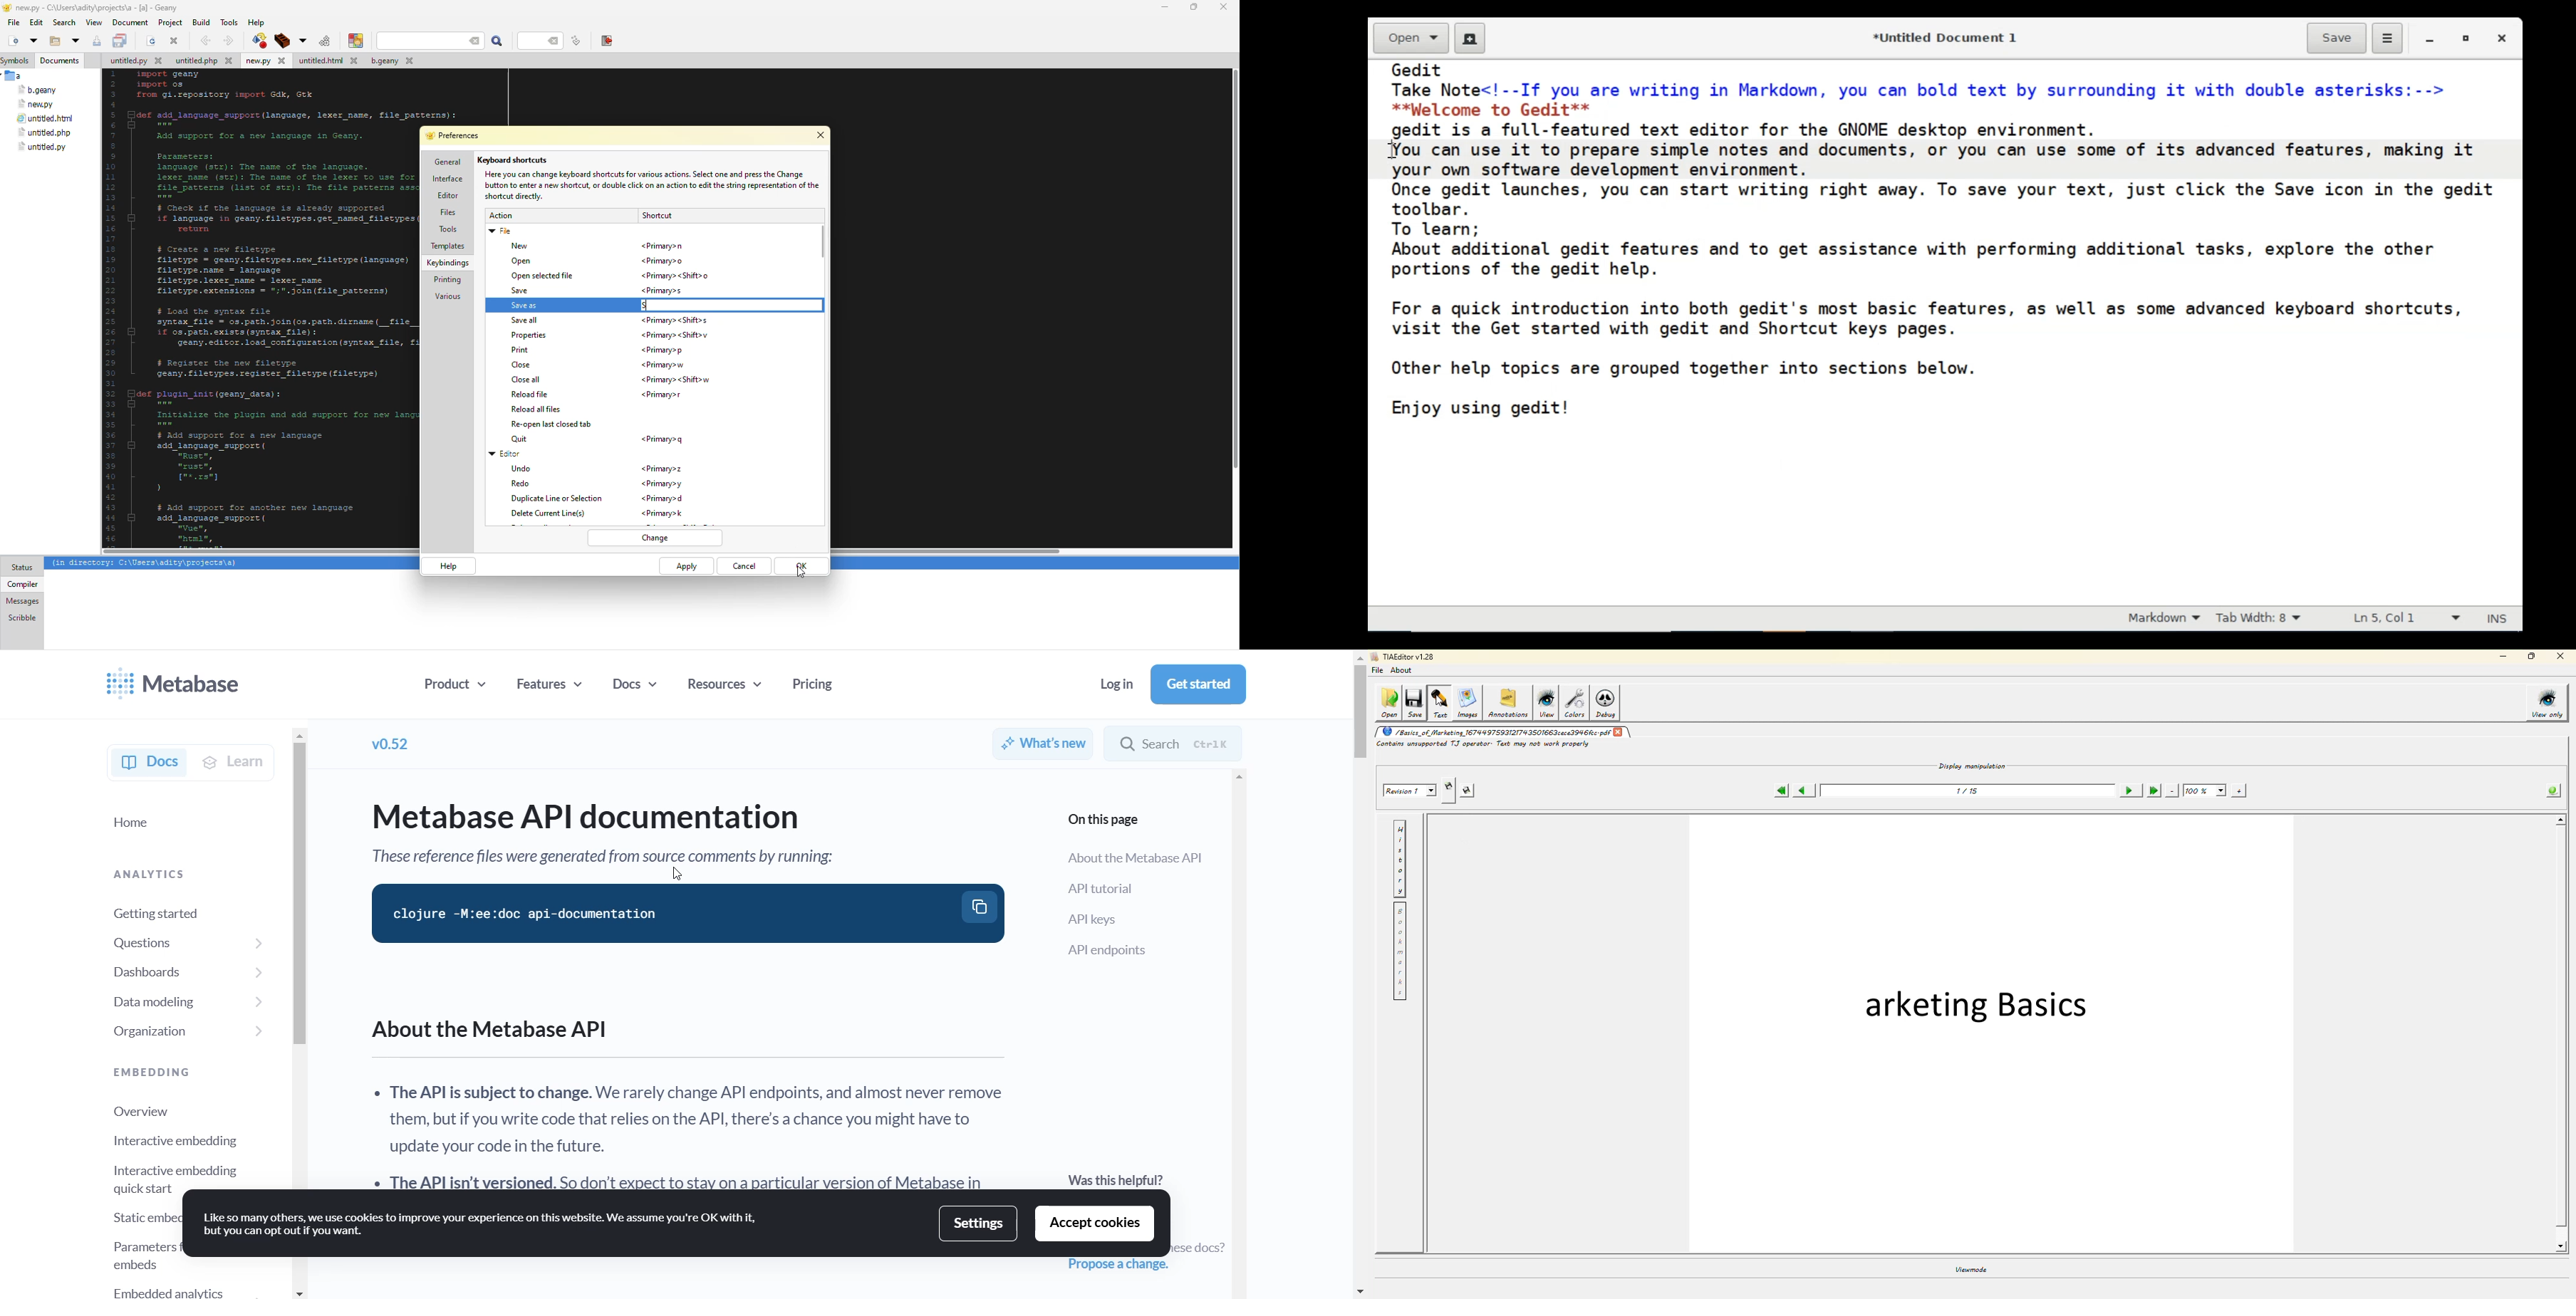 Image resolution: width=2576 pixels, height=1316 pixels. Describe the element at coordinates (231, 21) in the screenshot. I see `tools` at that location.